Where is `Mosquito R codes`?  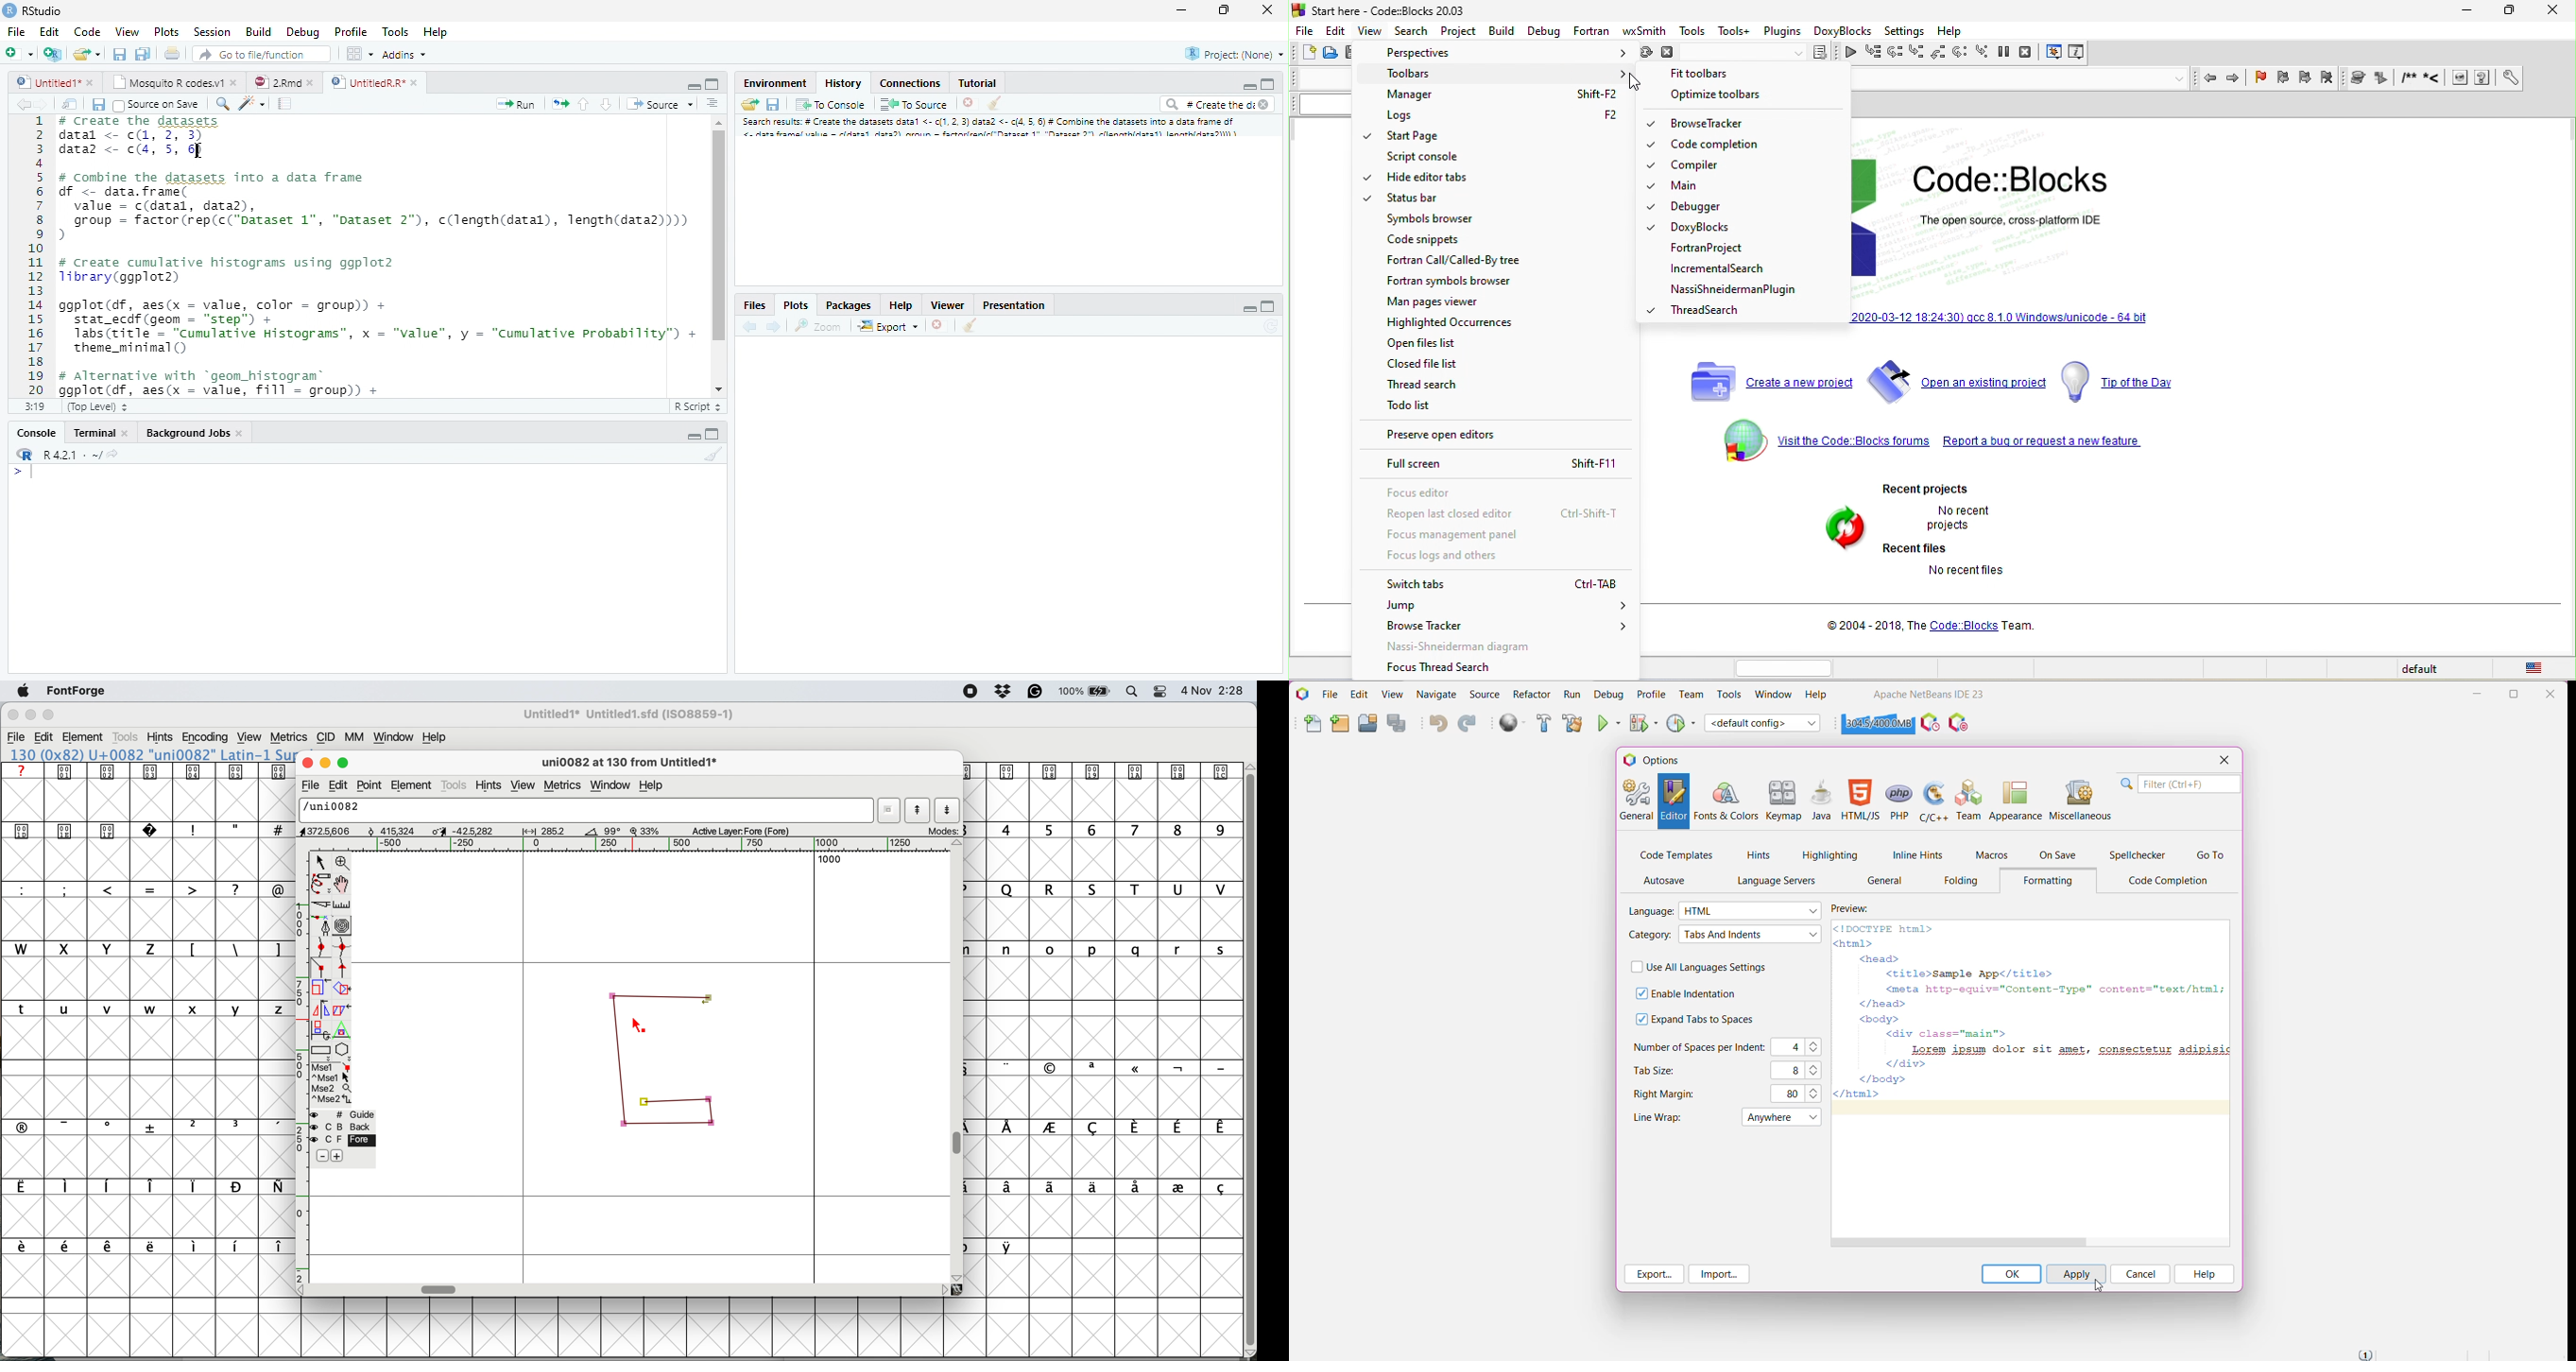
Mosquito R codes is located at coordinates (178, 82).